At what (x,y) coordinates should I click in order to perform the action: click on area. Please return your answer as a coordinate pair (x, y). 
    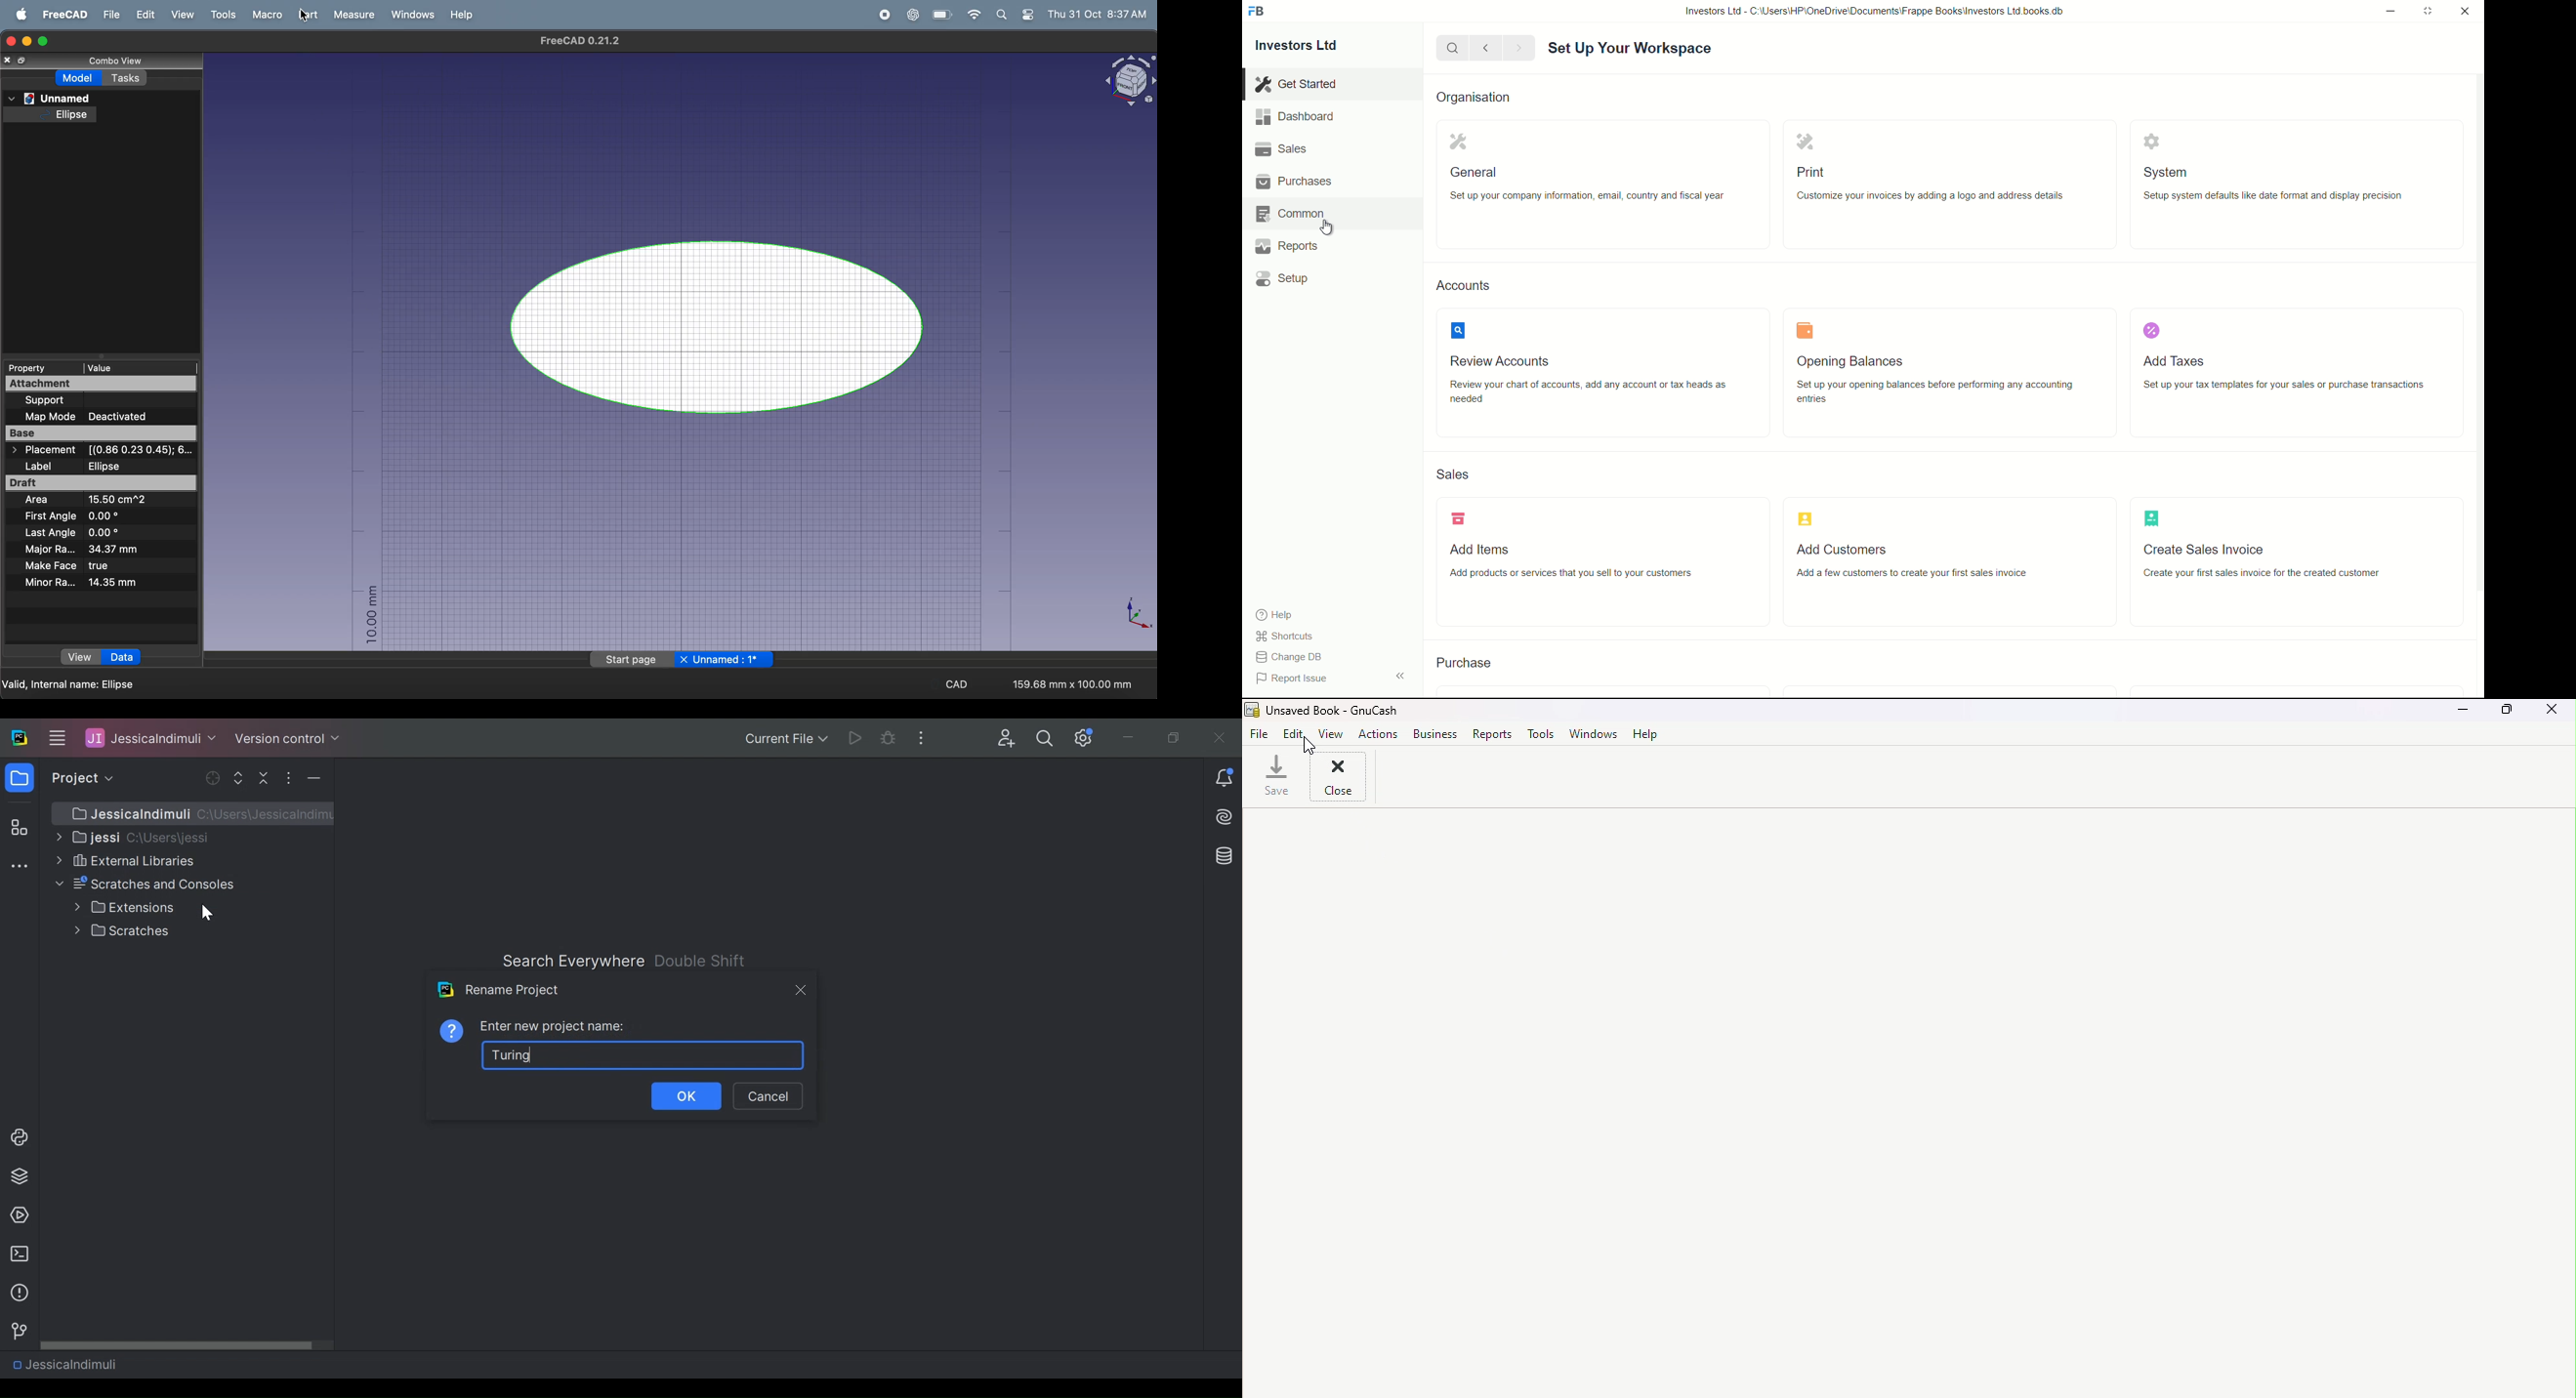
    Looking at the image, I should click on (97, 502).